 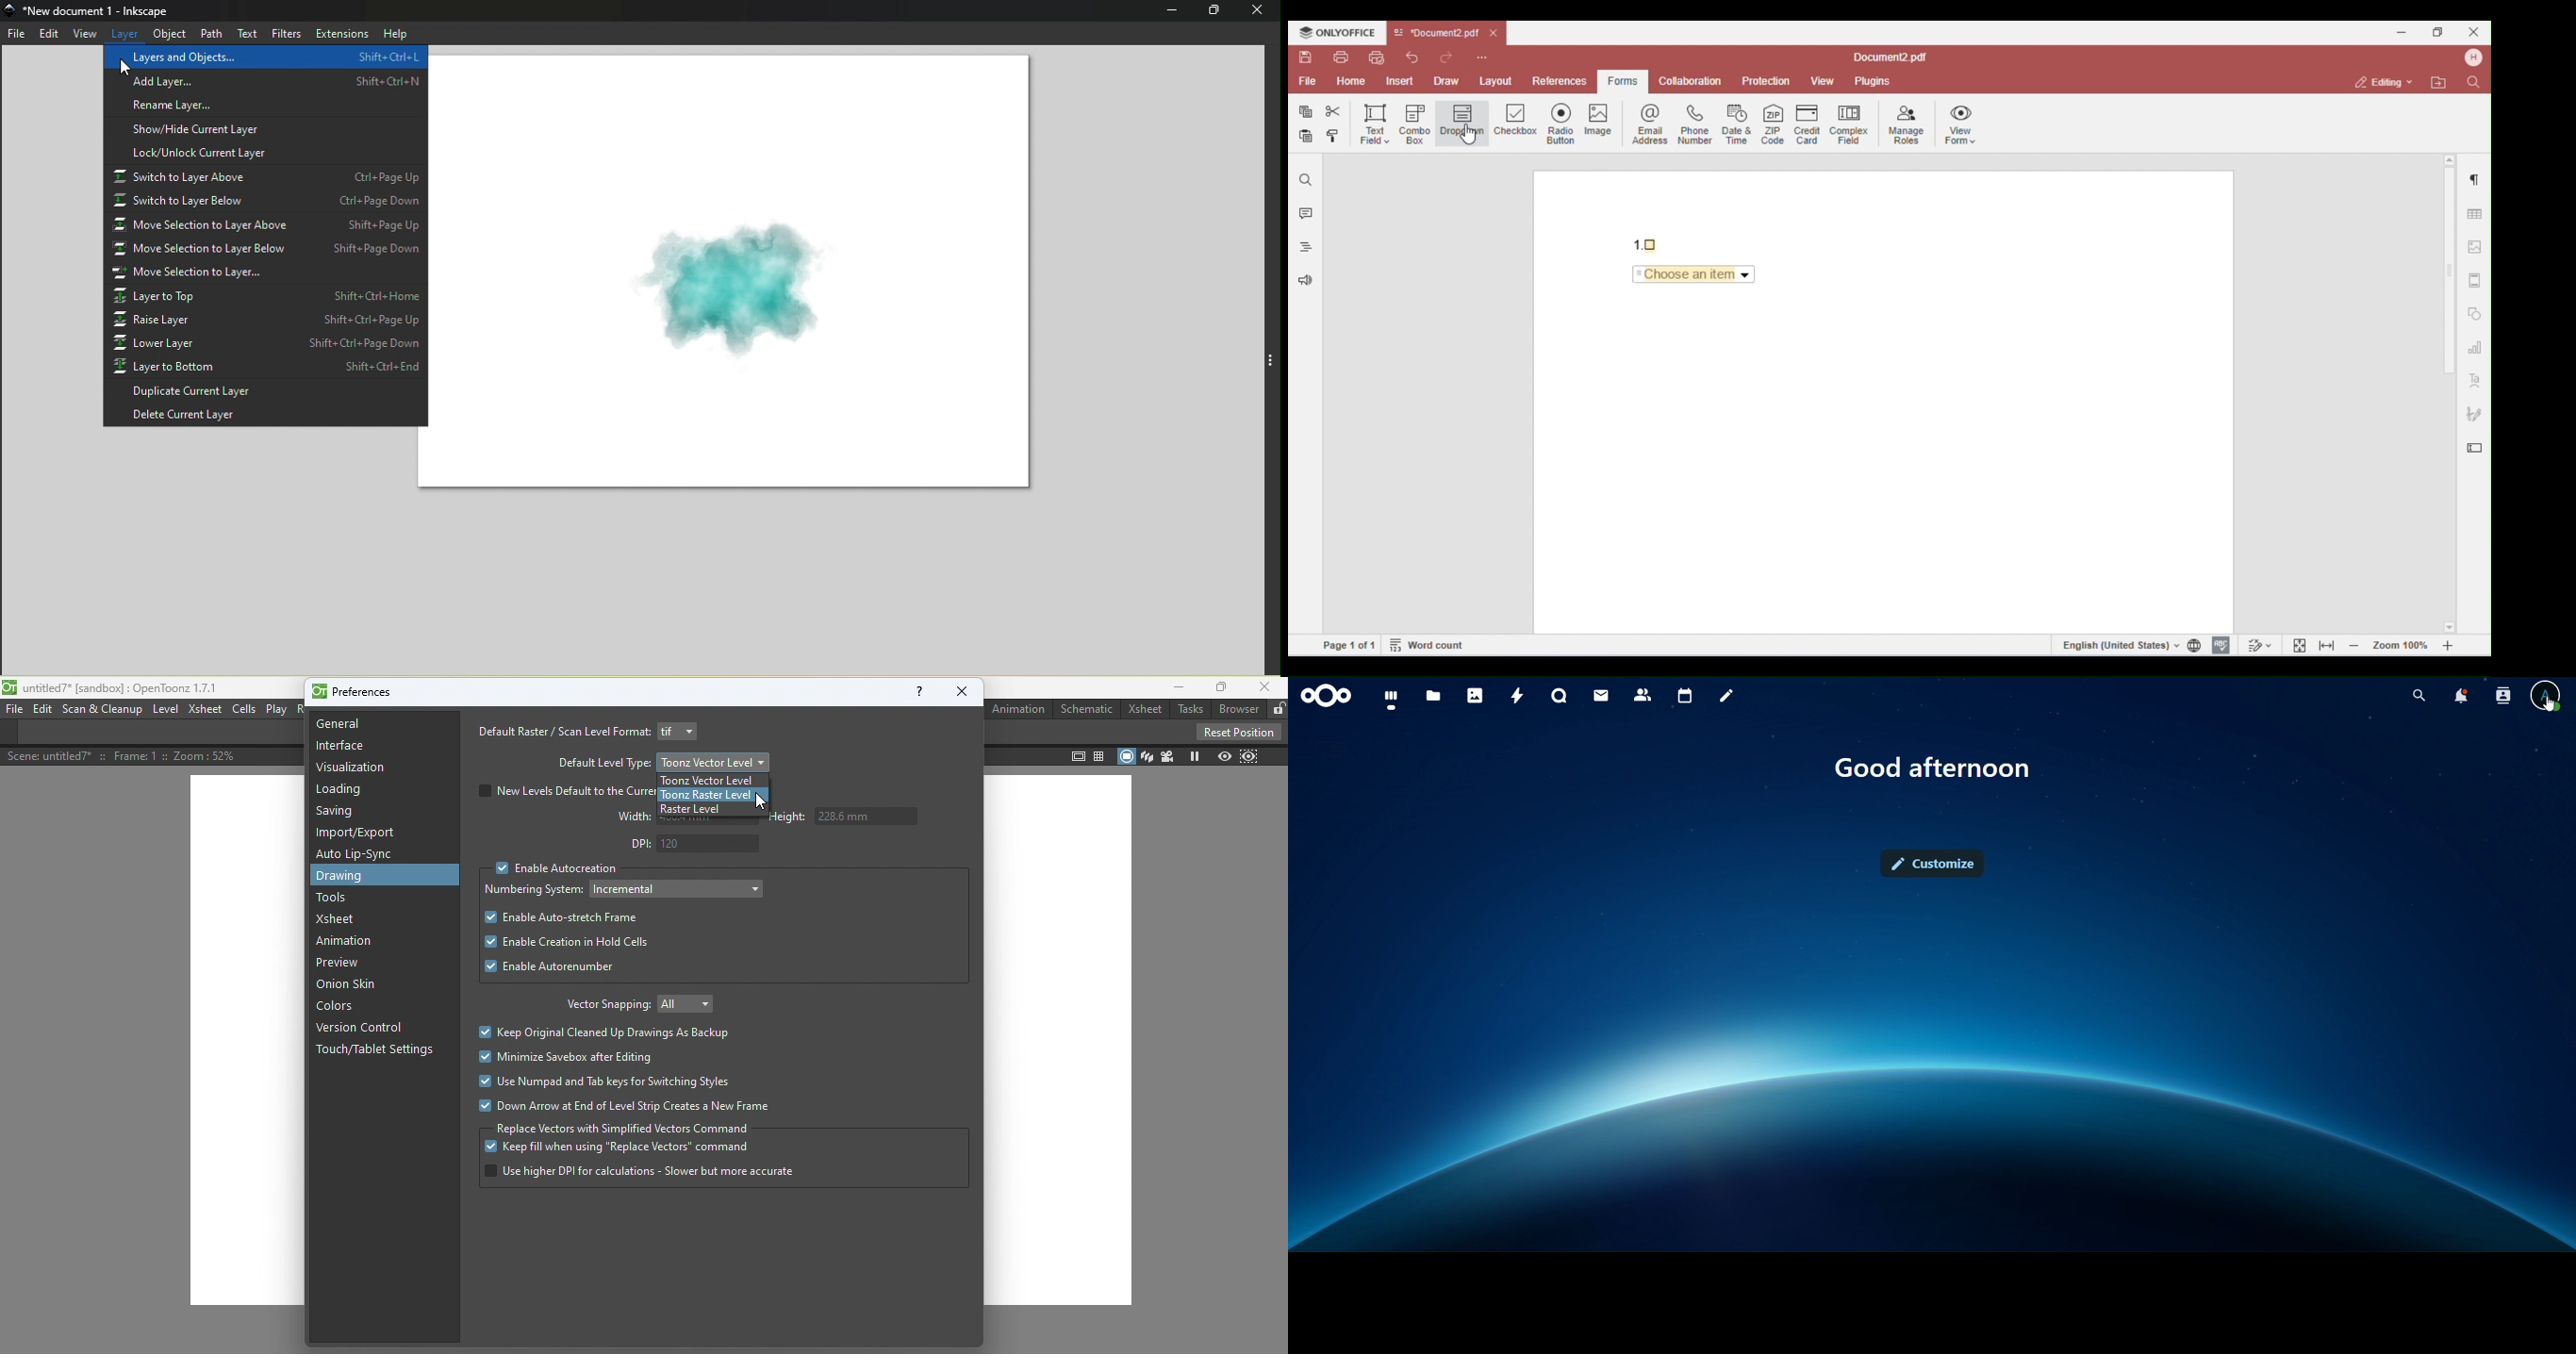 I want to click on Add layer, so click(x=263, y=79).